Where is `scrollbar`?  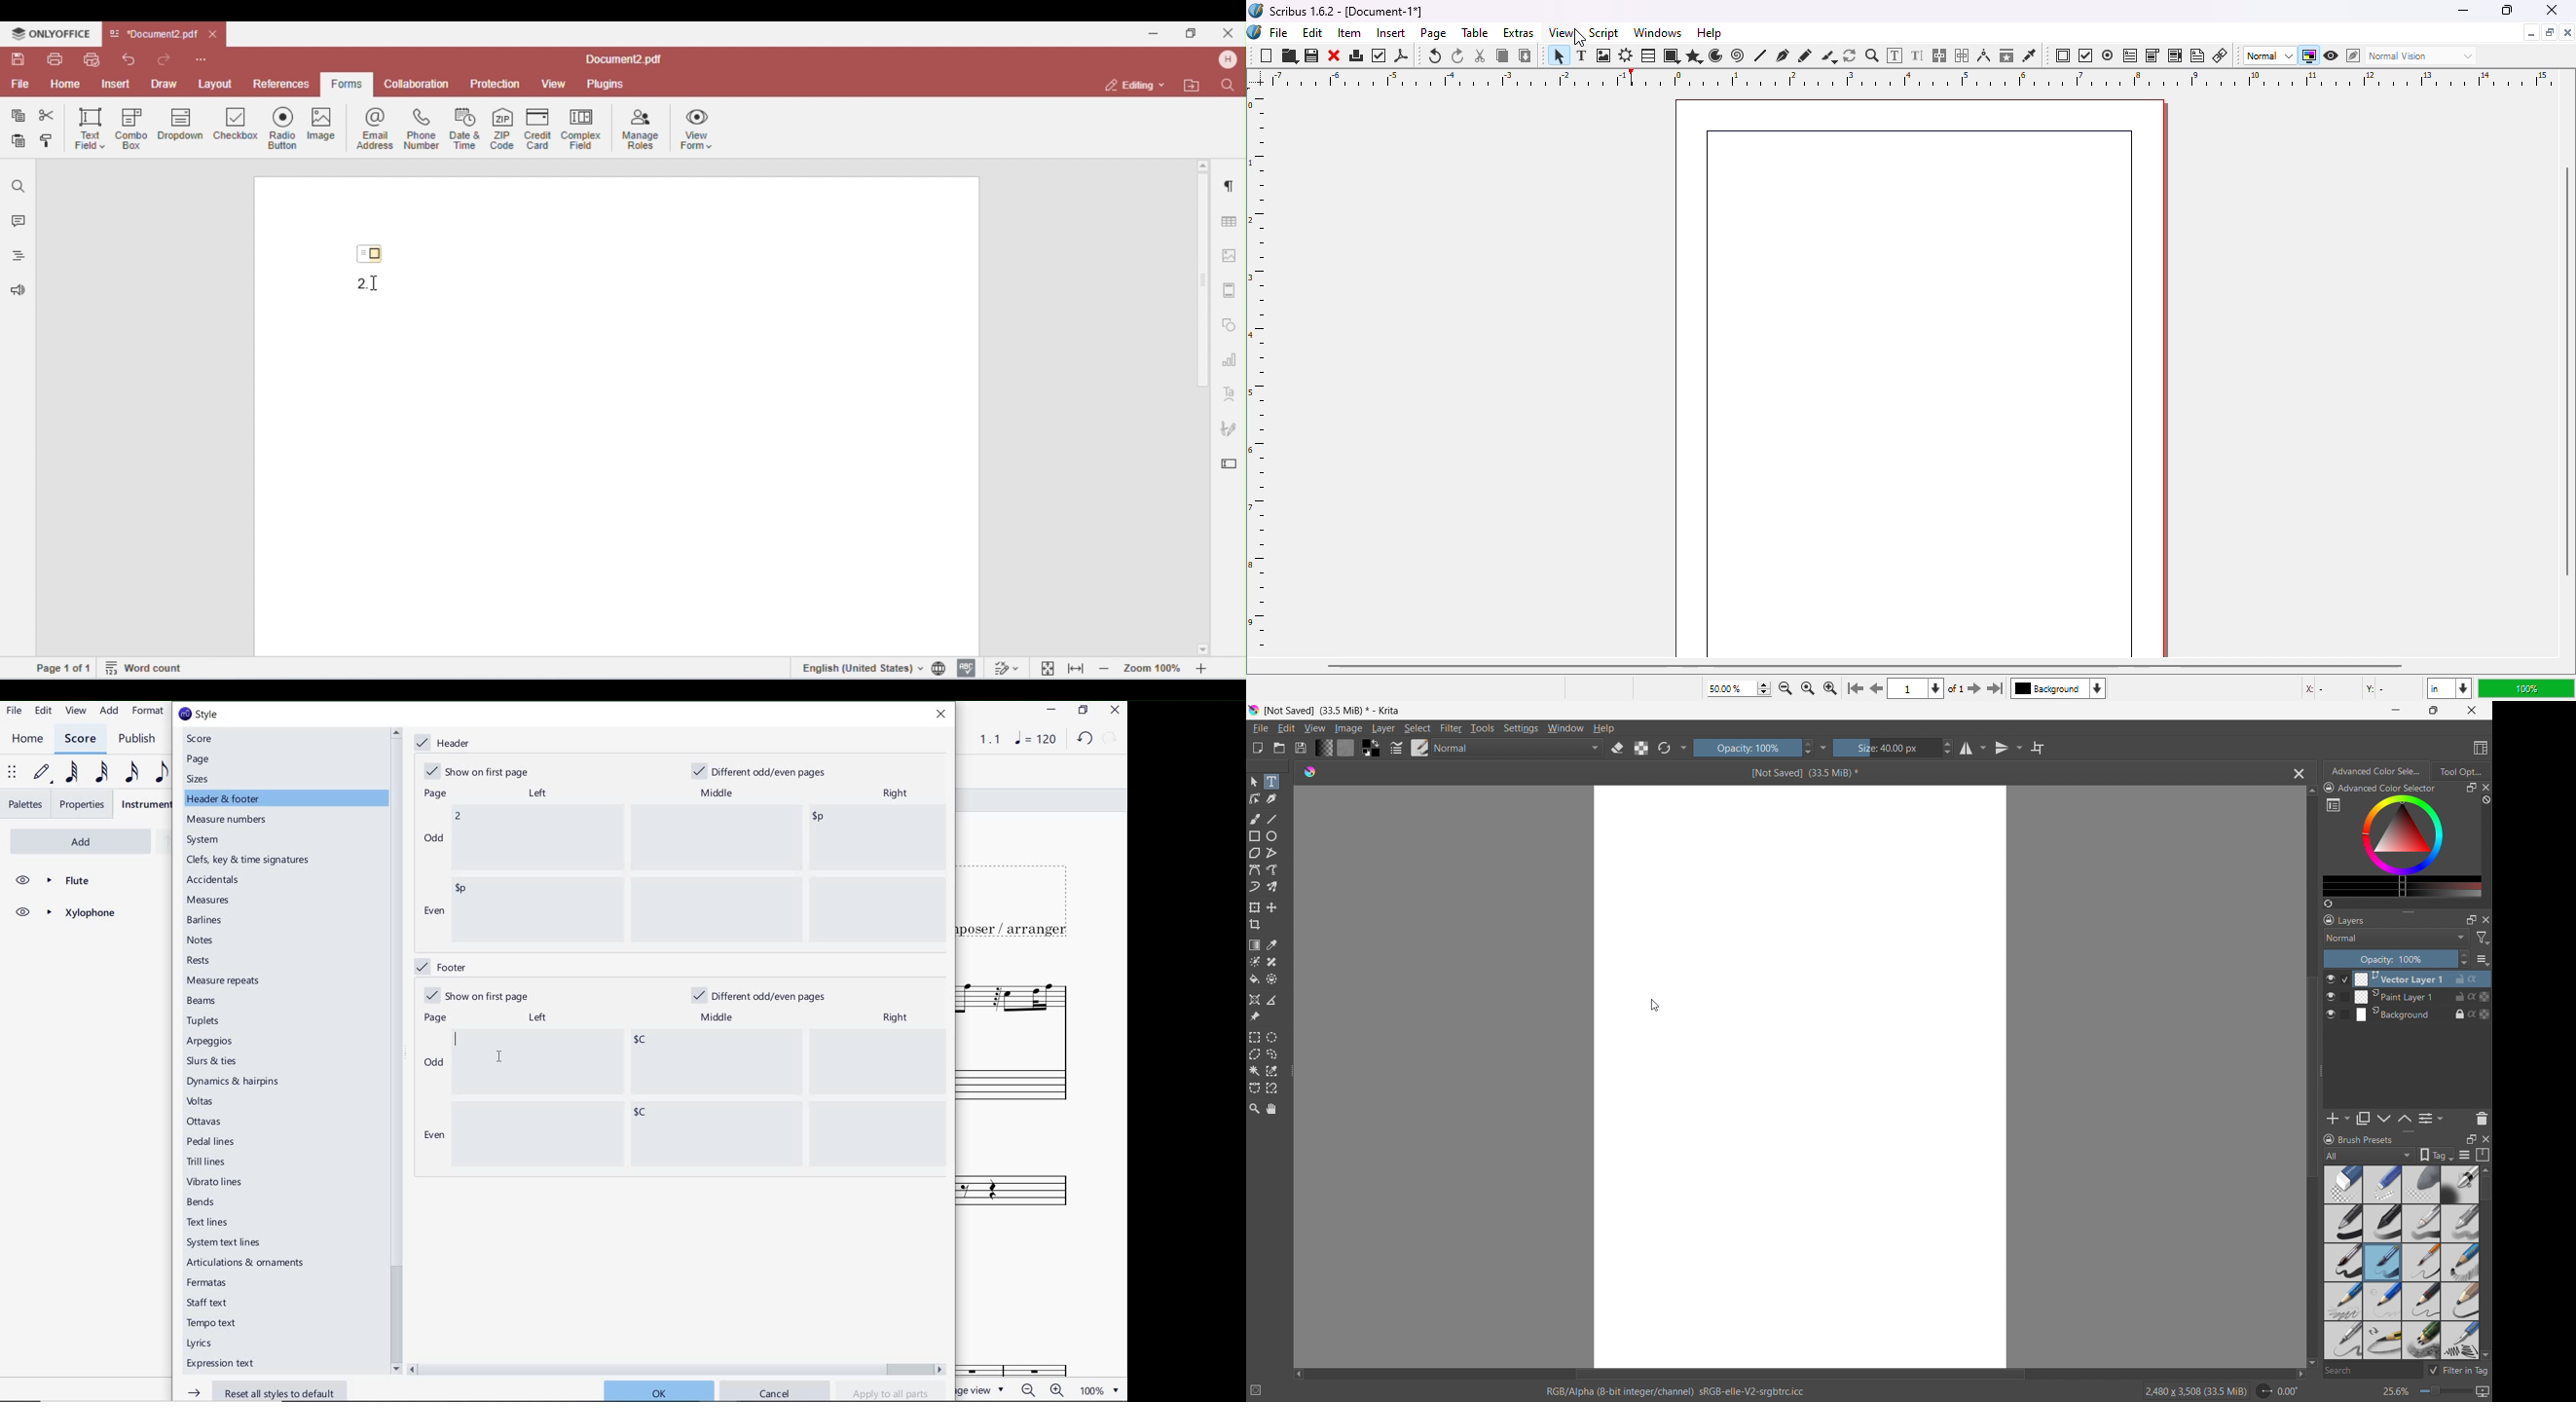 scrollbar is located at coordinates (677, 1368).